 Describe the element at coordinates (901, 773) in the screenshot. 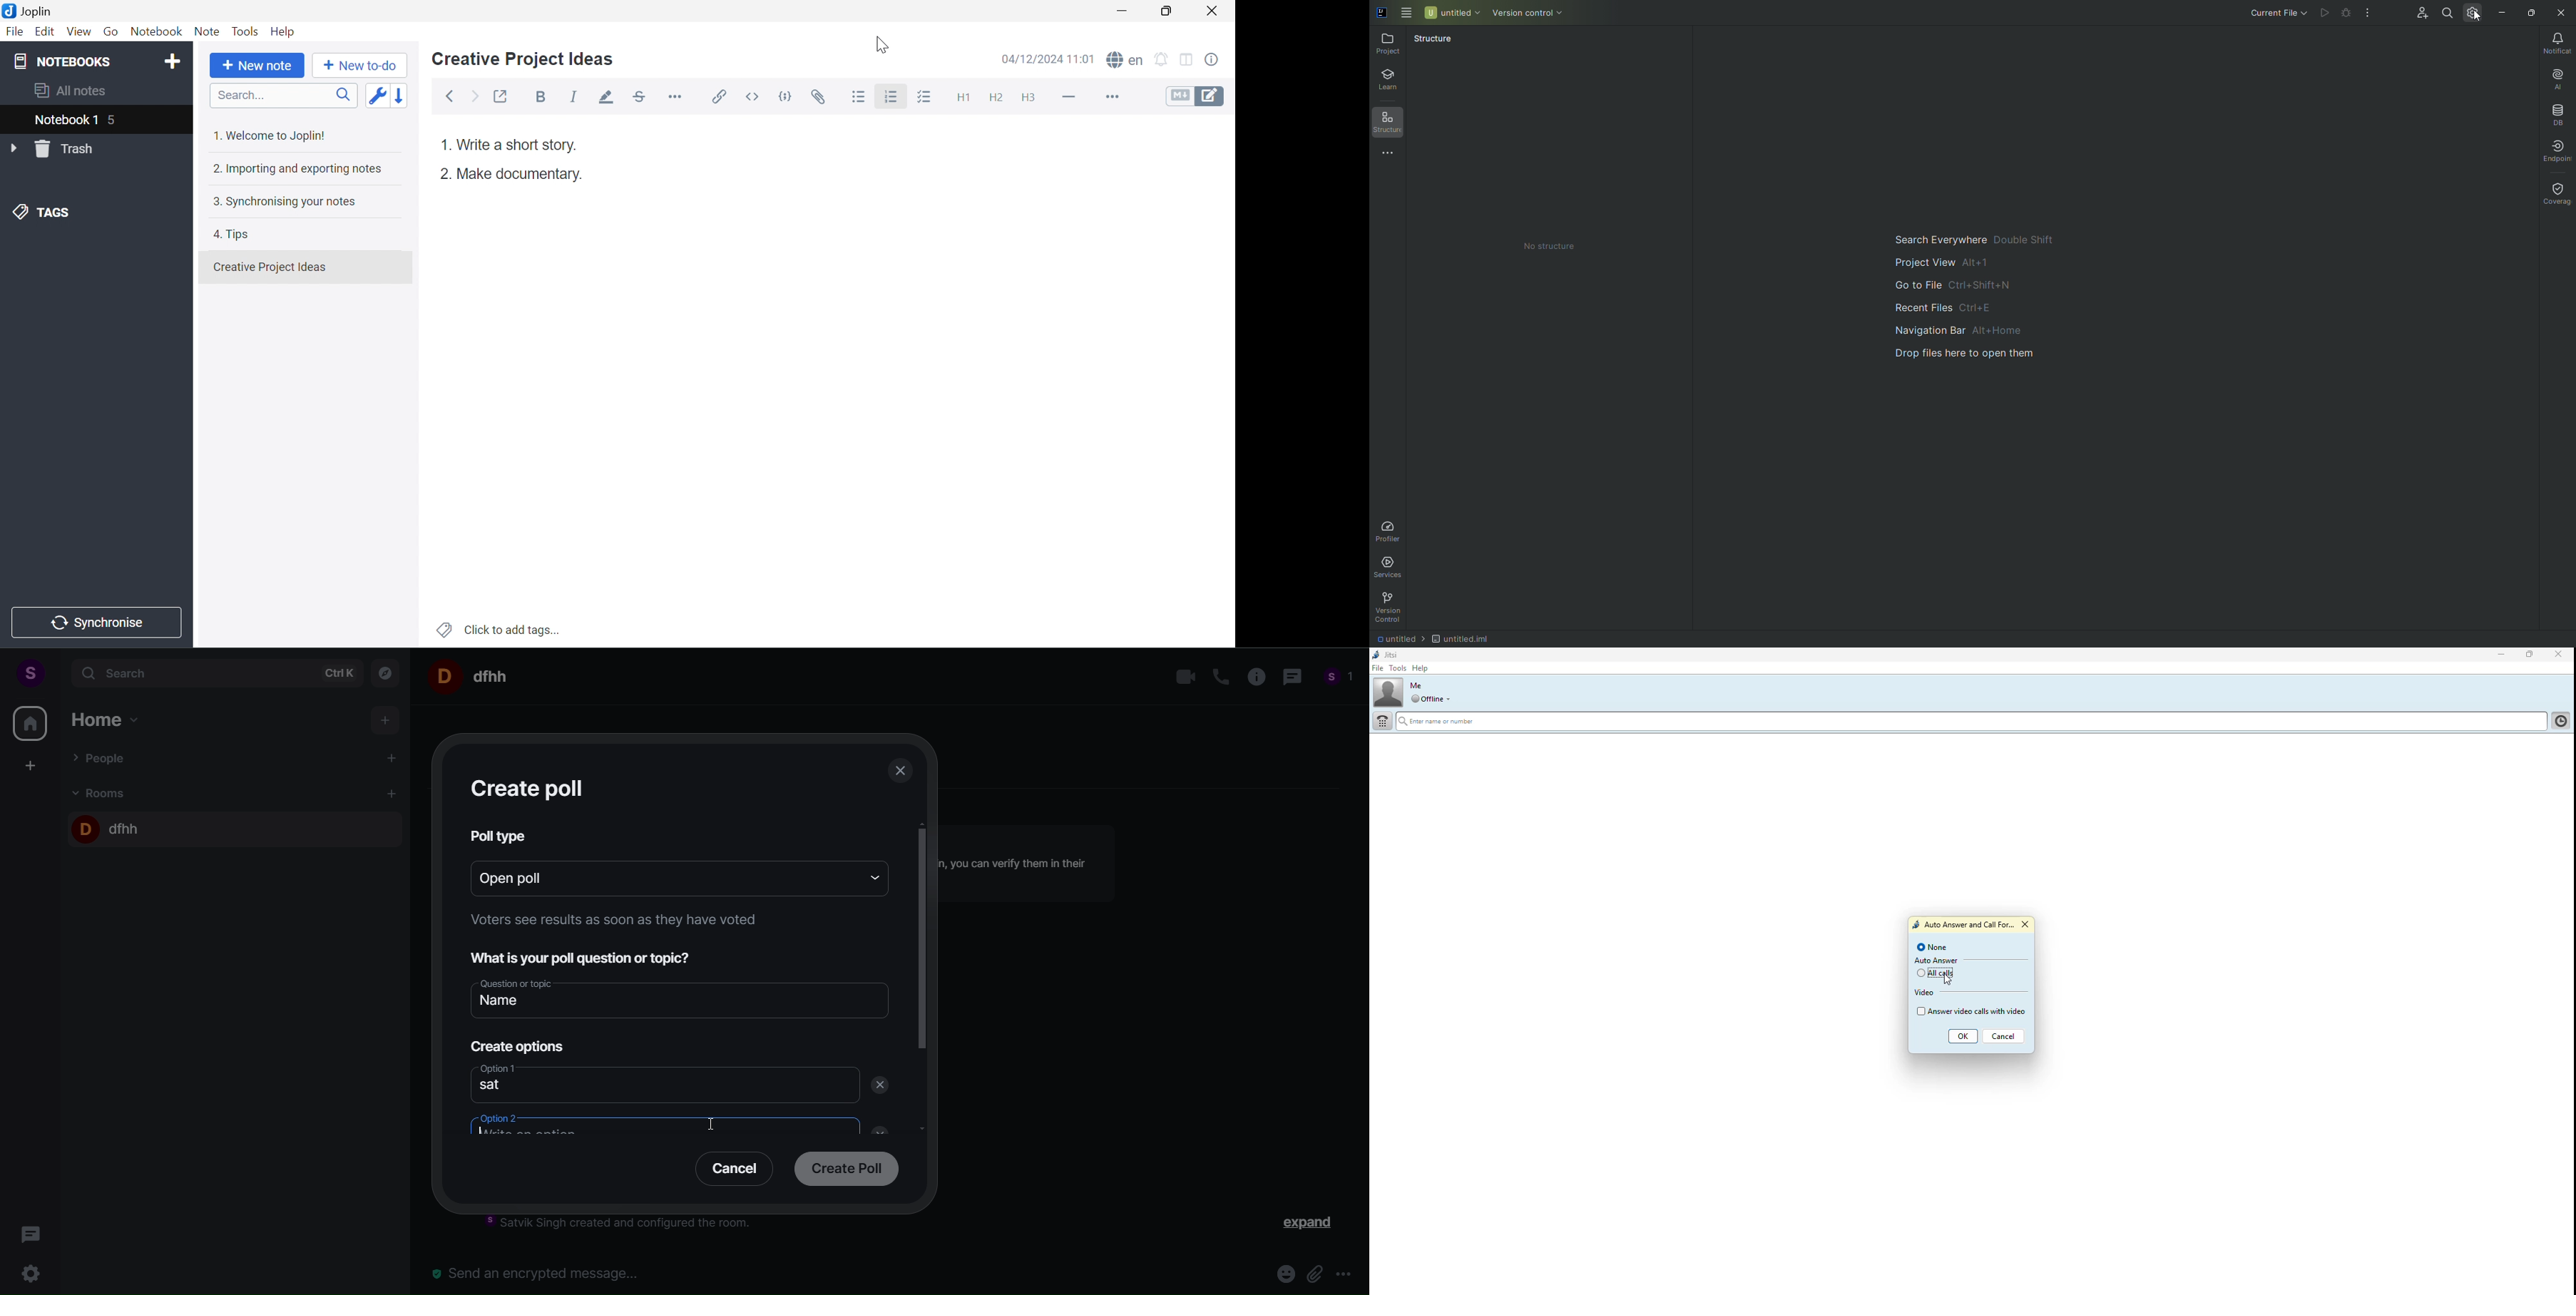

I see `close dialog` at that location.